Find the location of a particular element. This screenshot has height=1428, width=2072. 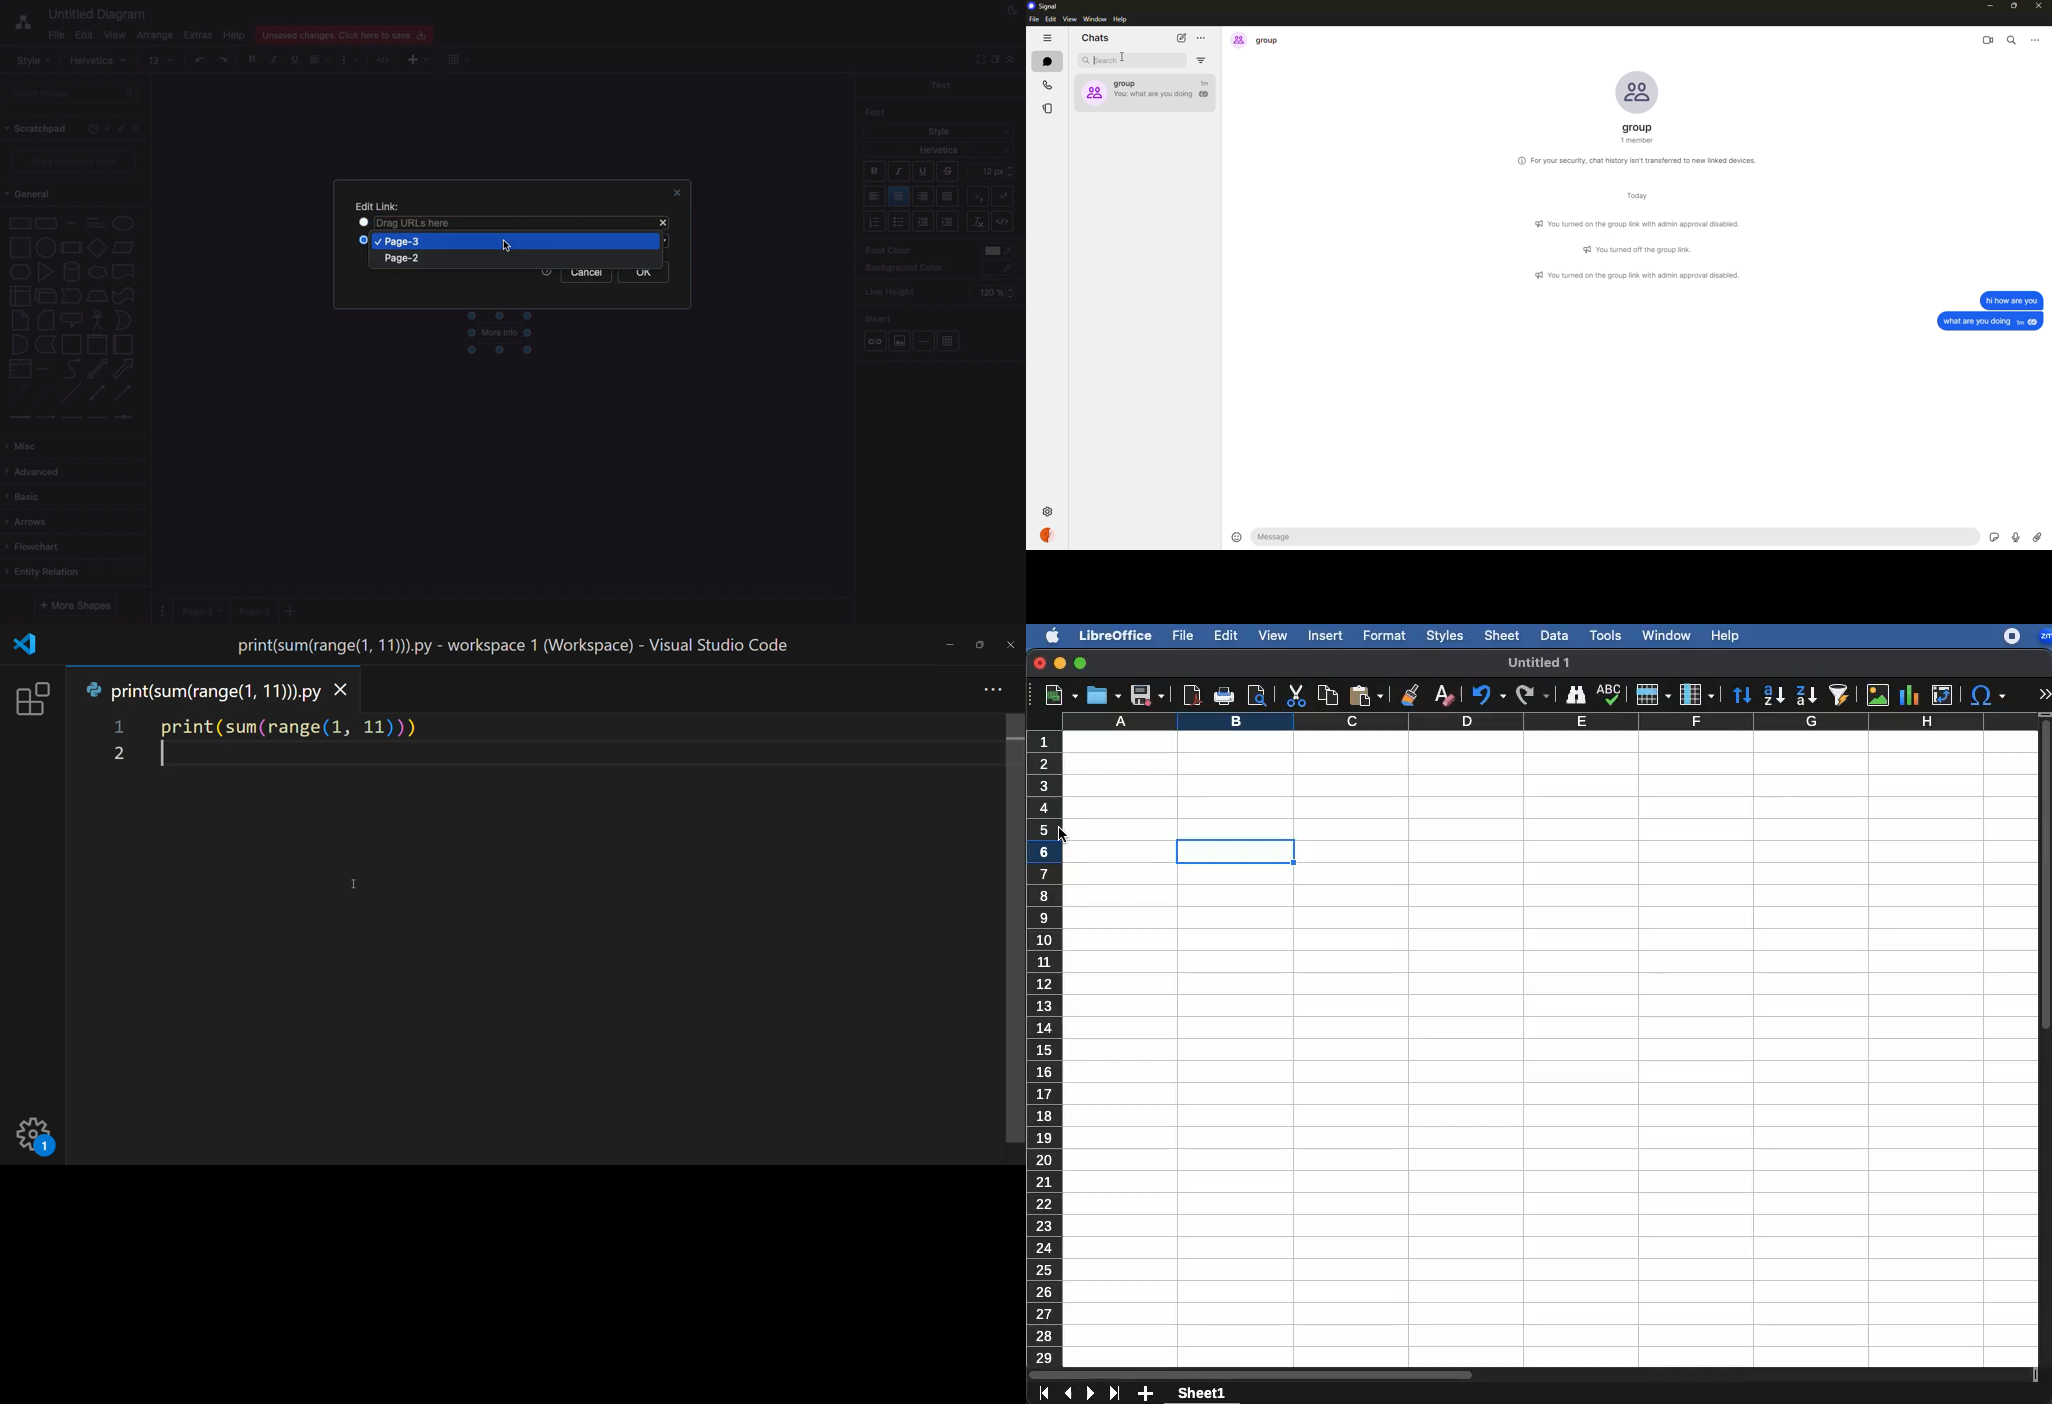

Link is located at coordinates (875, 342).